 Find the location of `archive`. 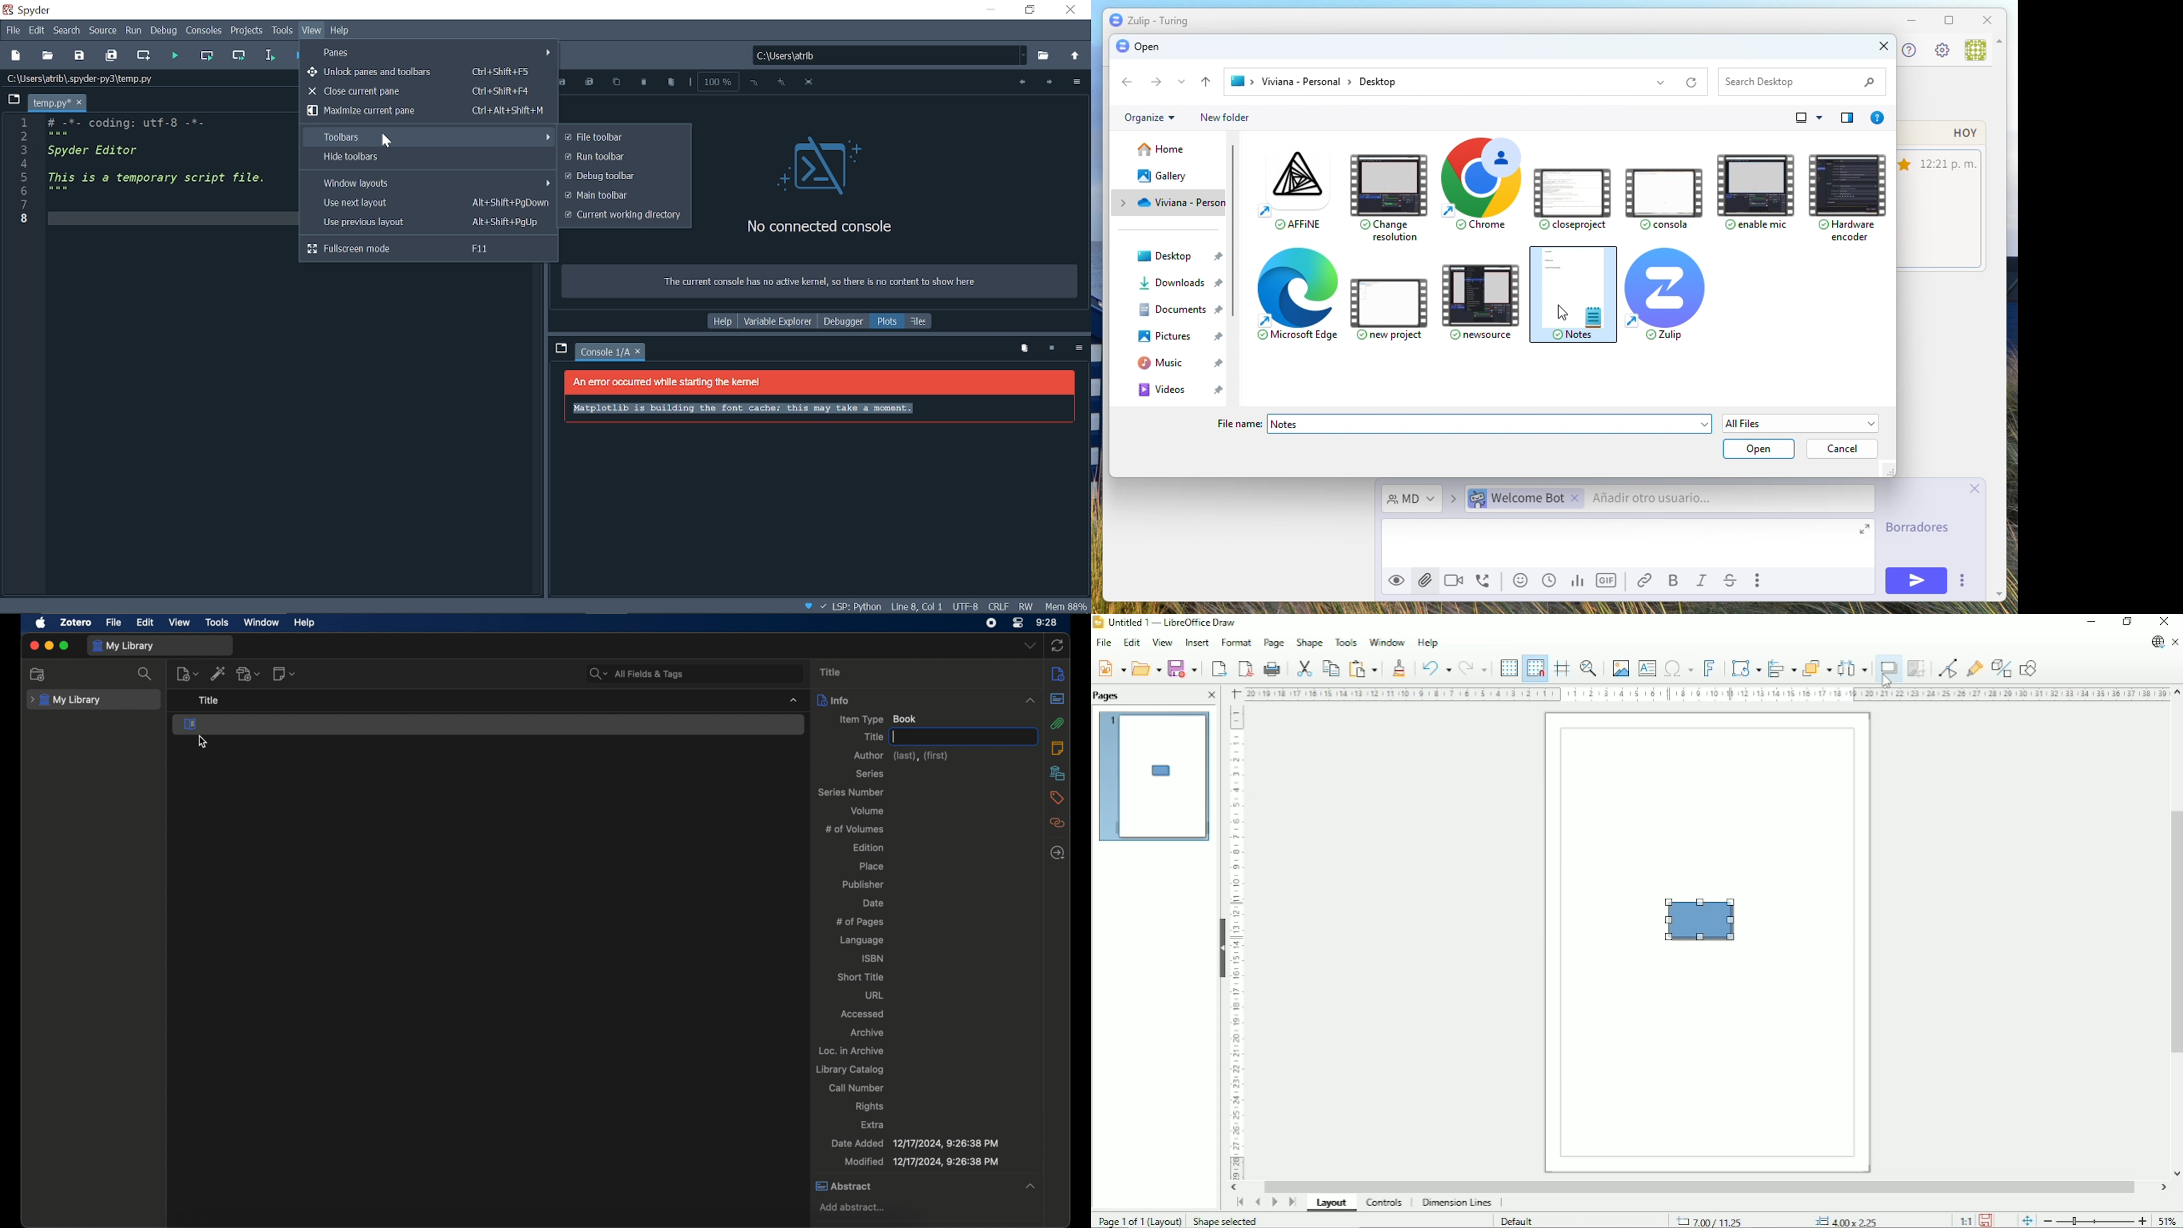

archive is located at coordinates (868, 1032).